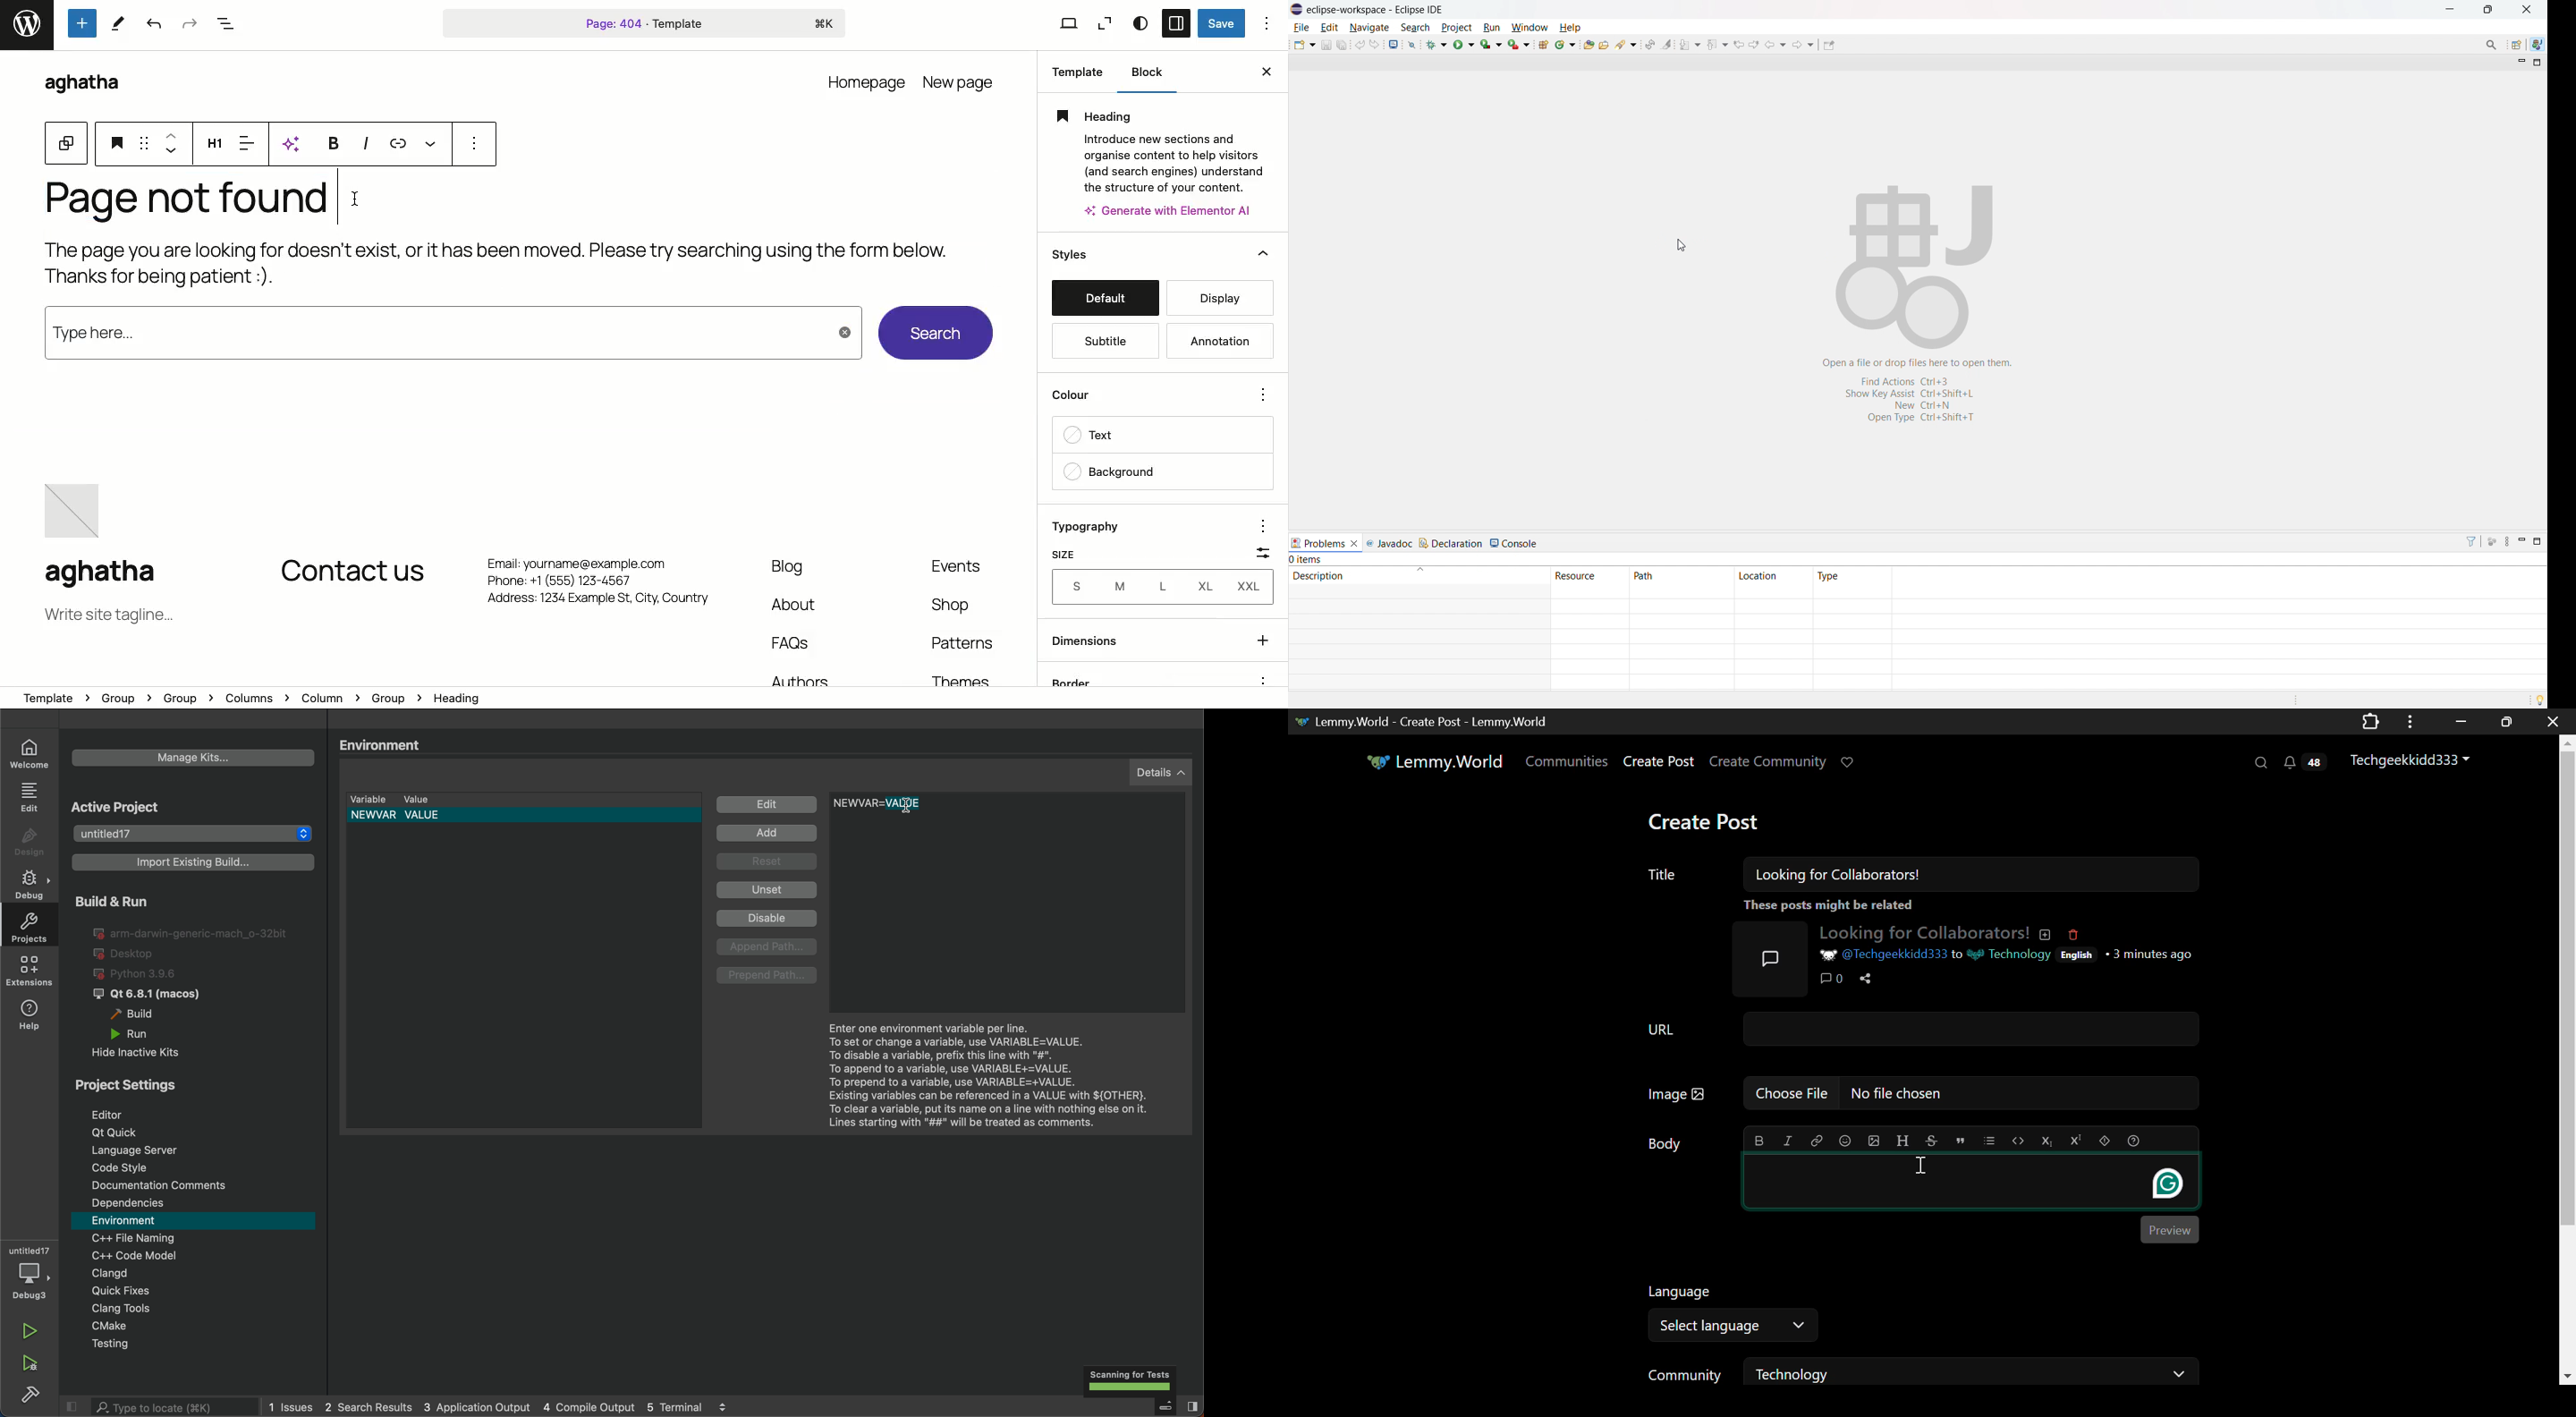 The image size is (2576, 1428). What do you see at coordinates (1177, 163) in the screenshot?
I see `` at bounding box center [1177, 163].